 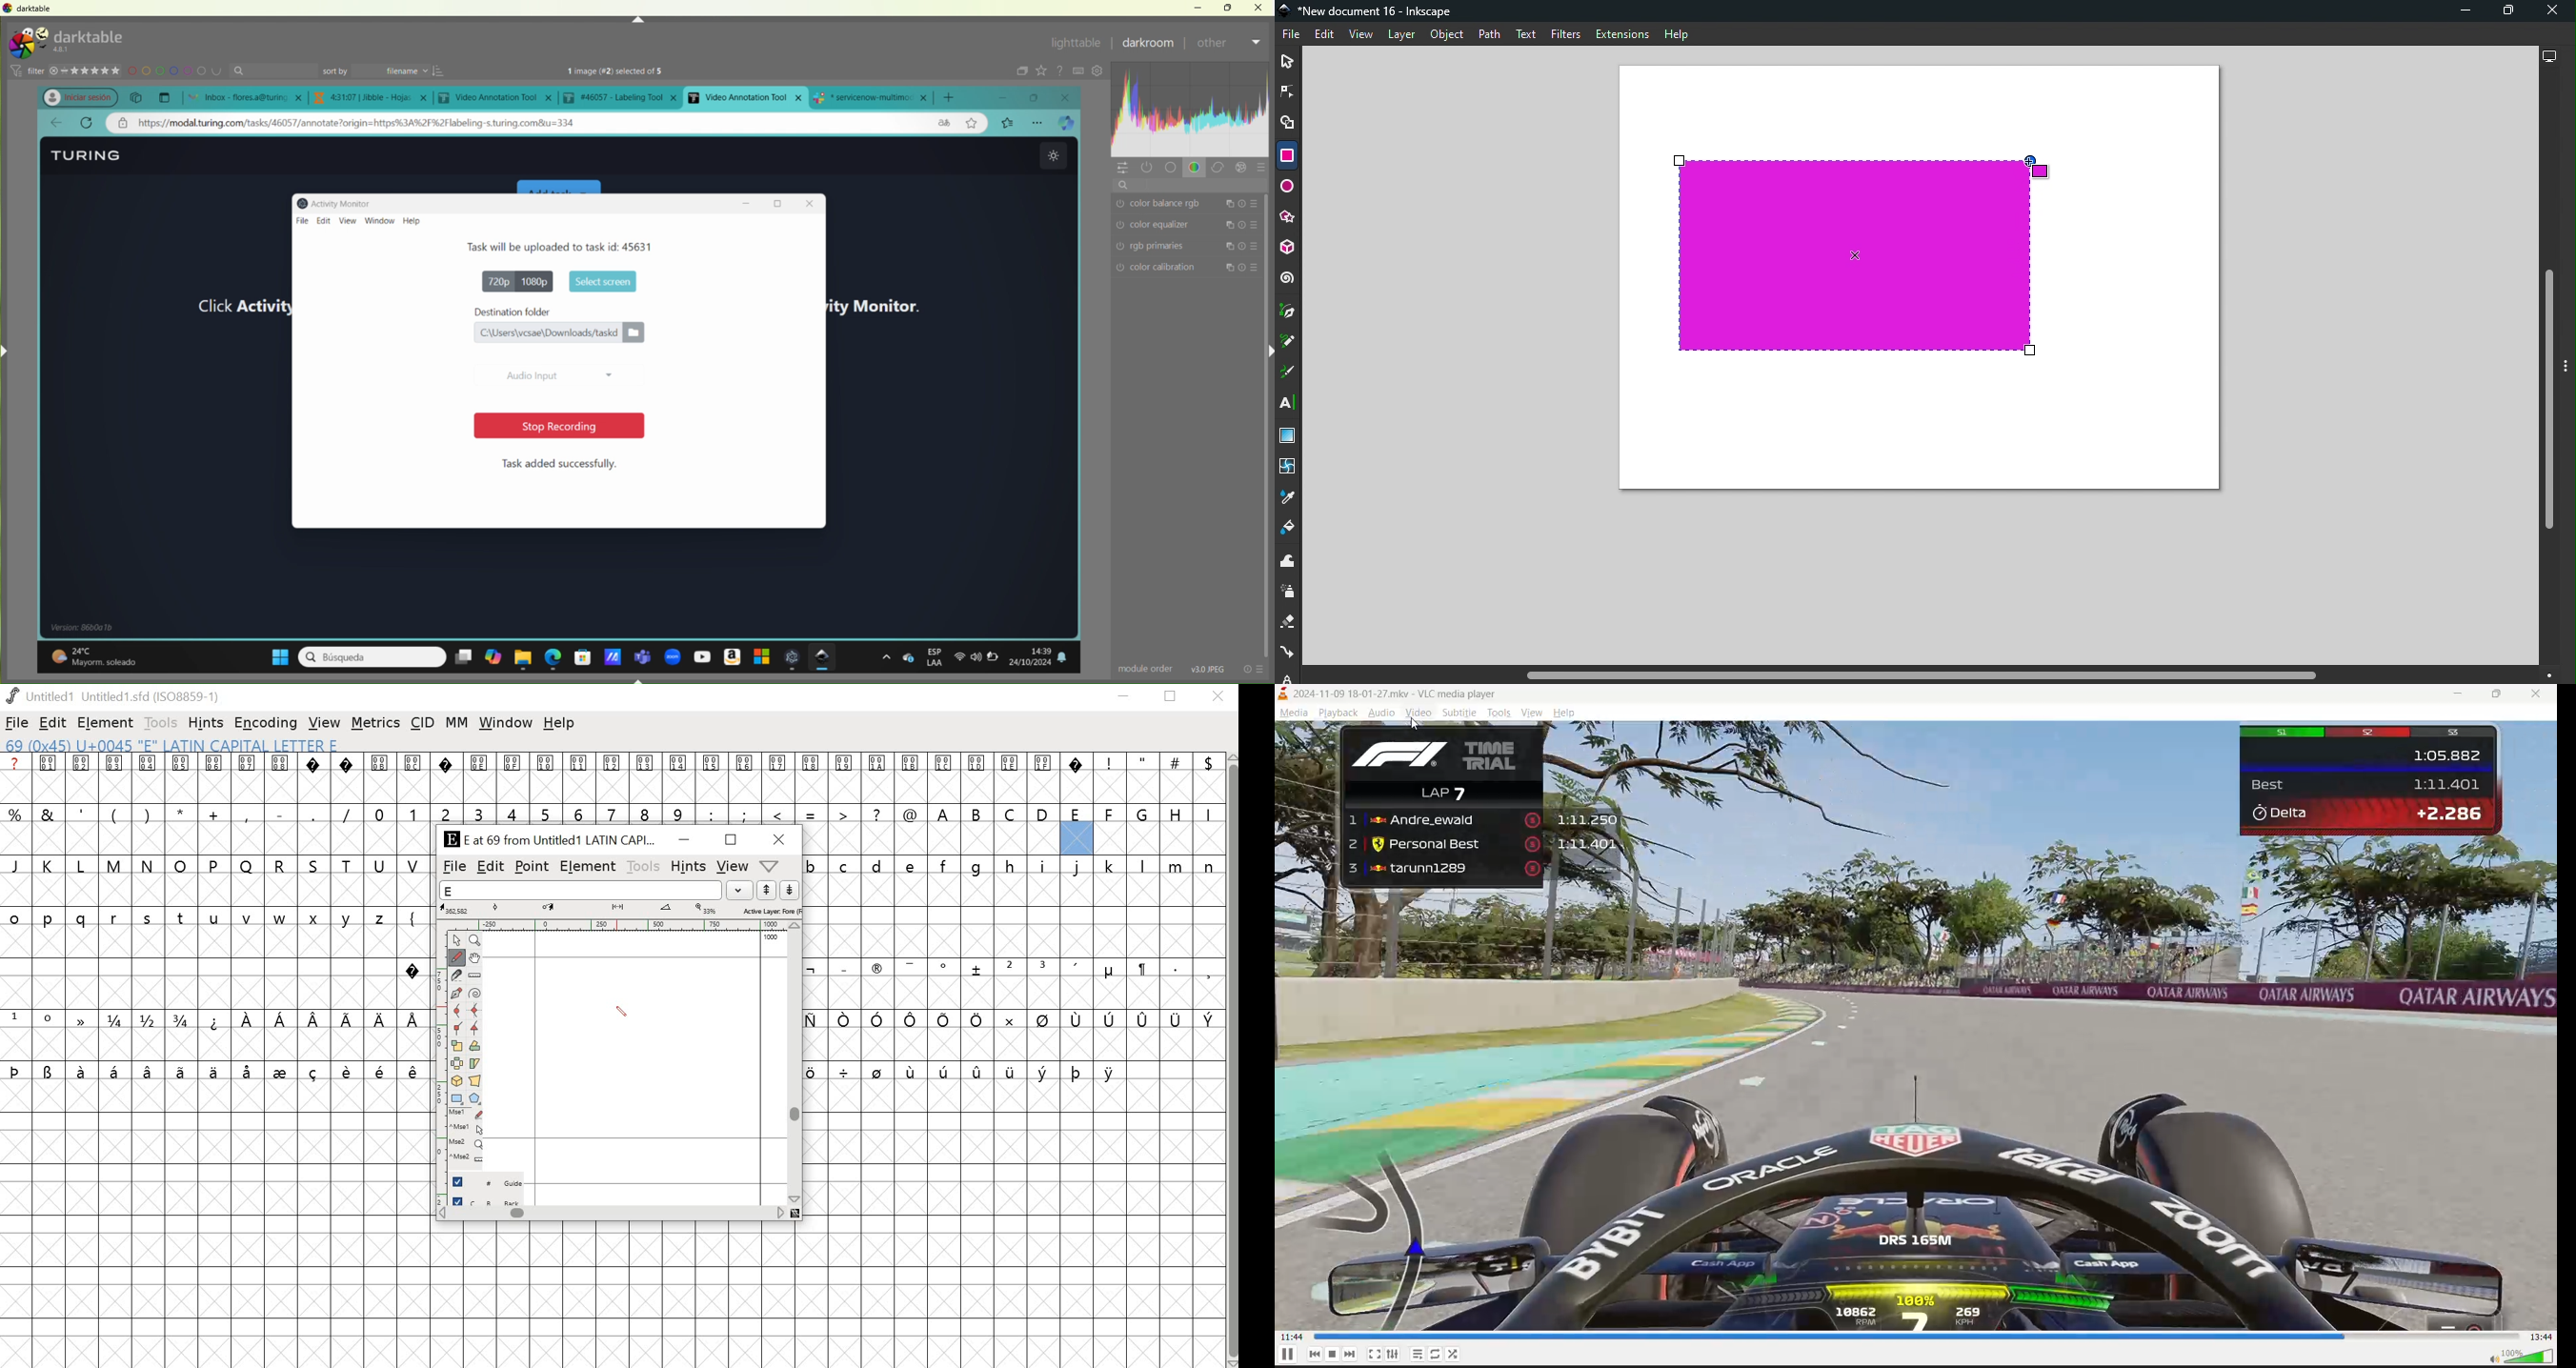 I want to click on help, so click(x=559, y=723).